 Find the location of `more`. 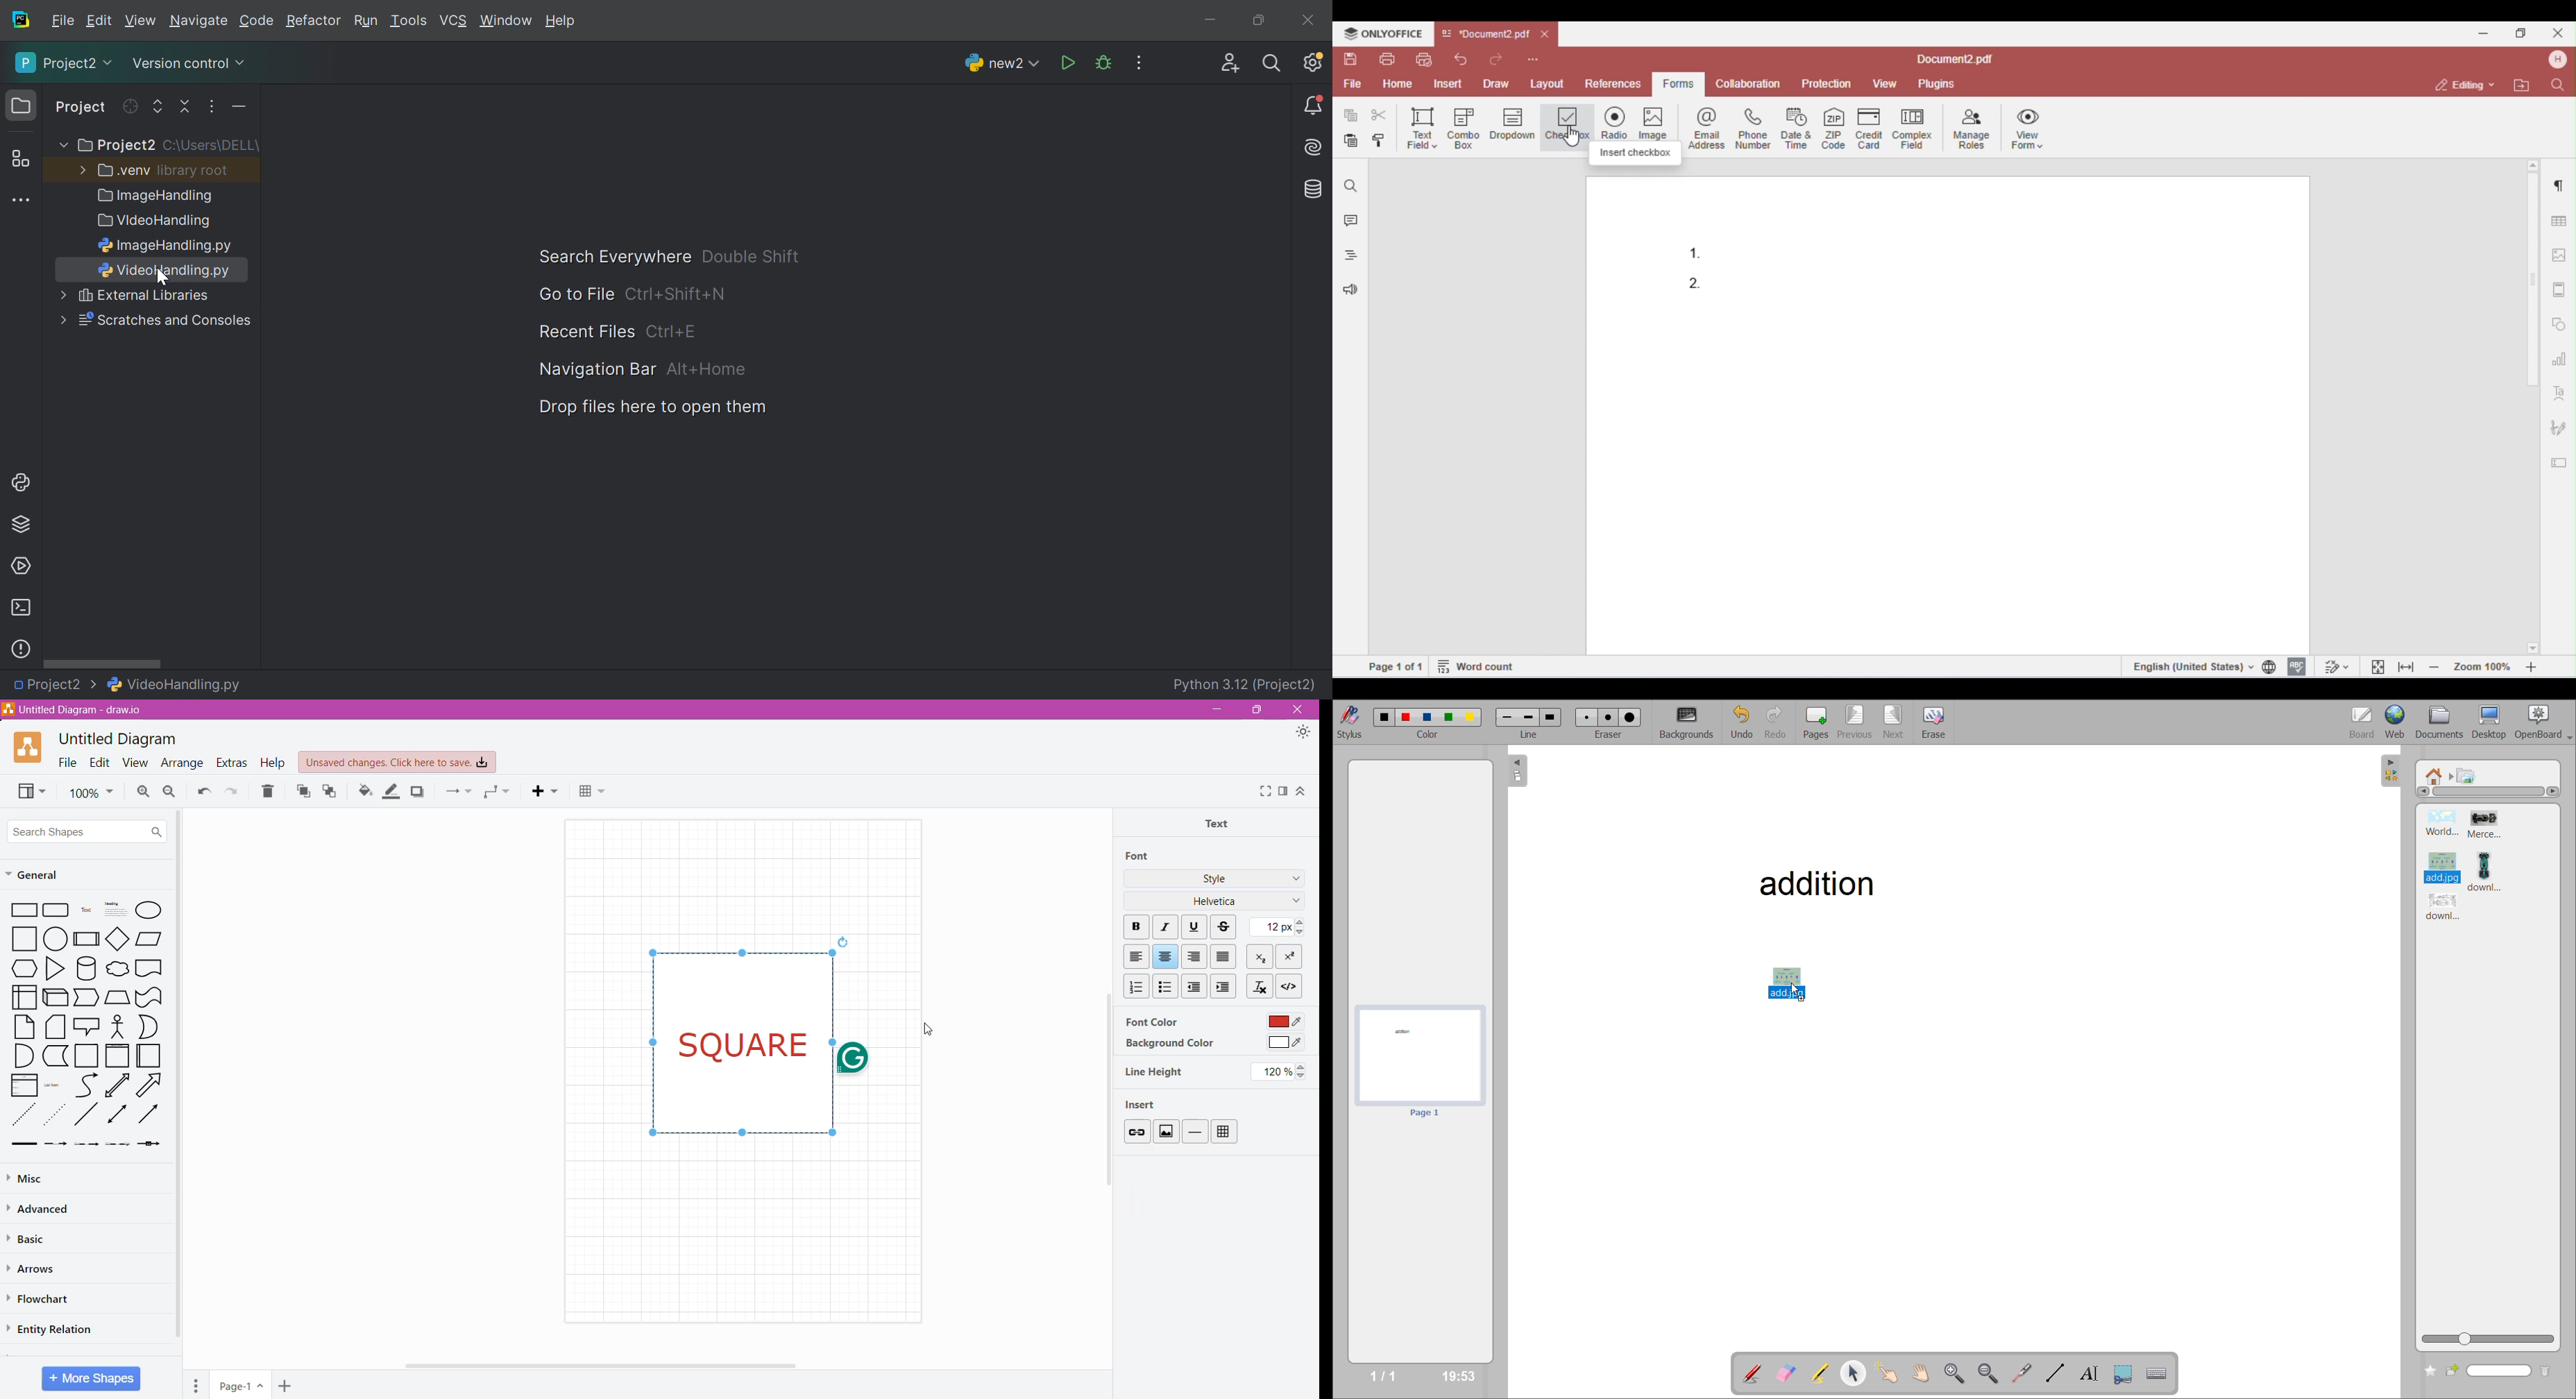

more is located at coordinates (59, 320).